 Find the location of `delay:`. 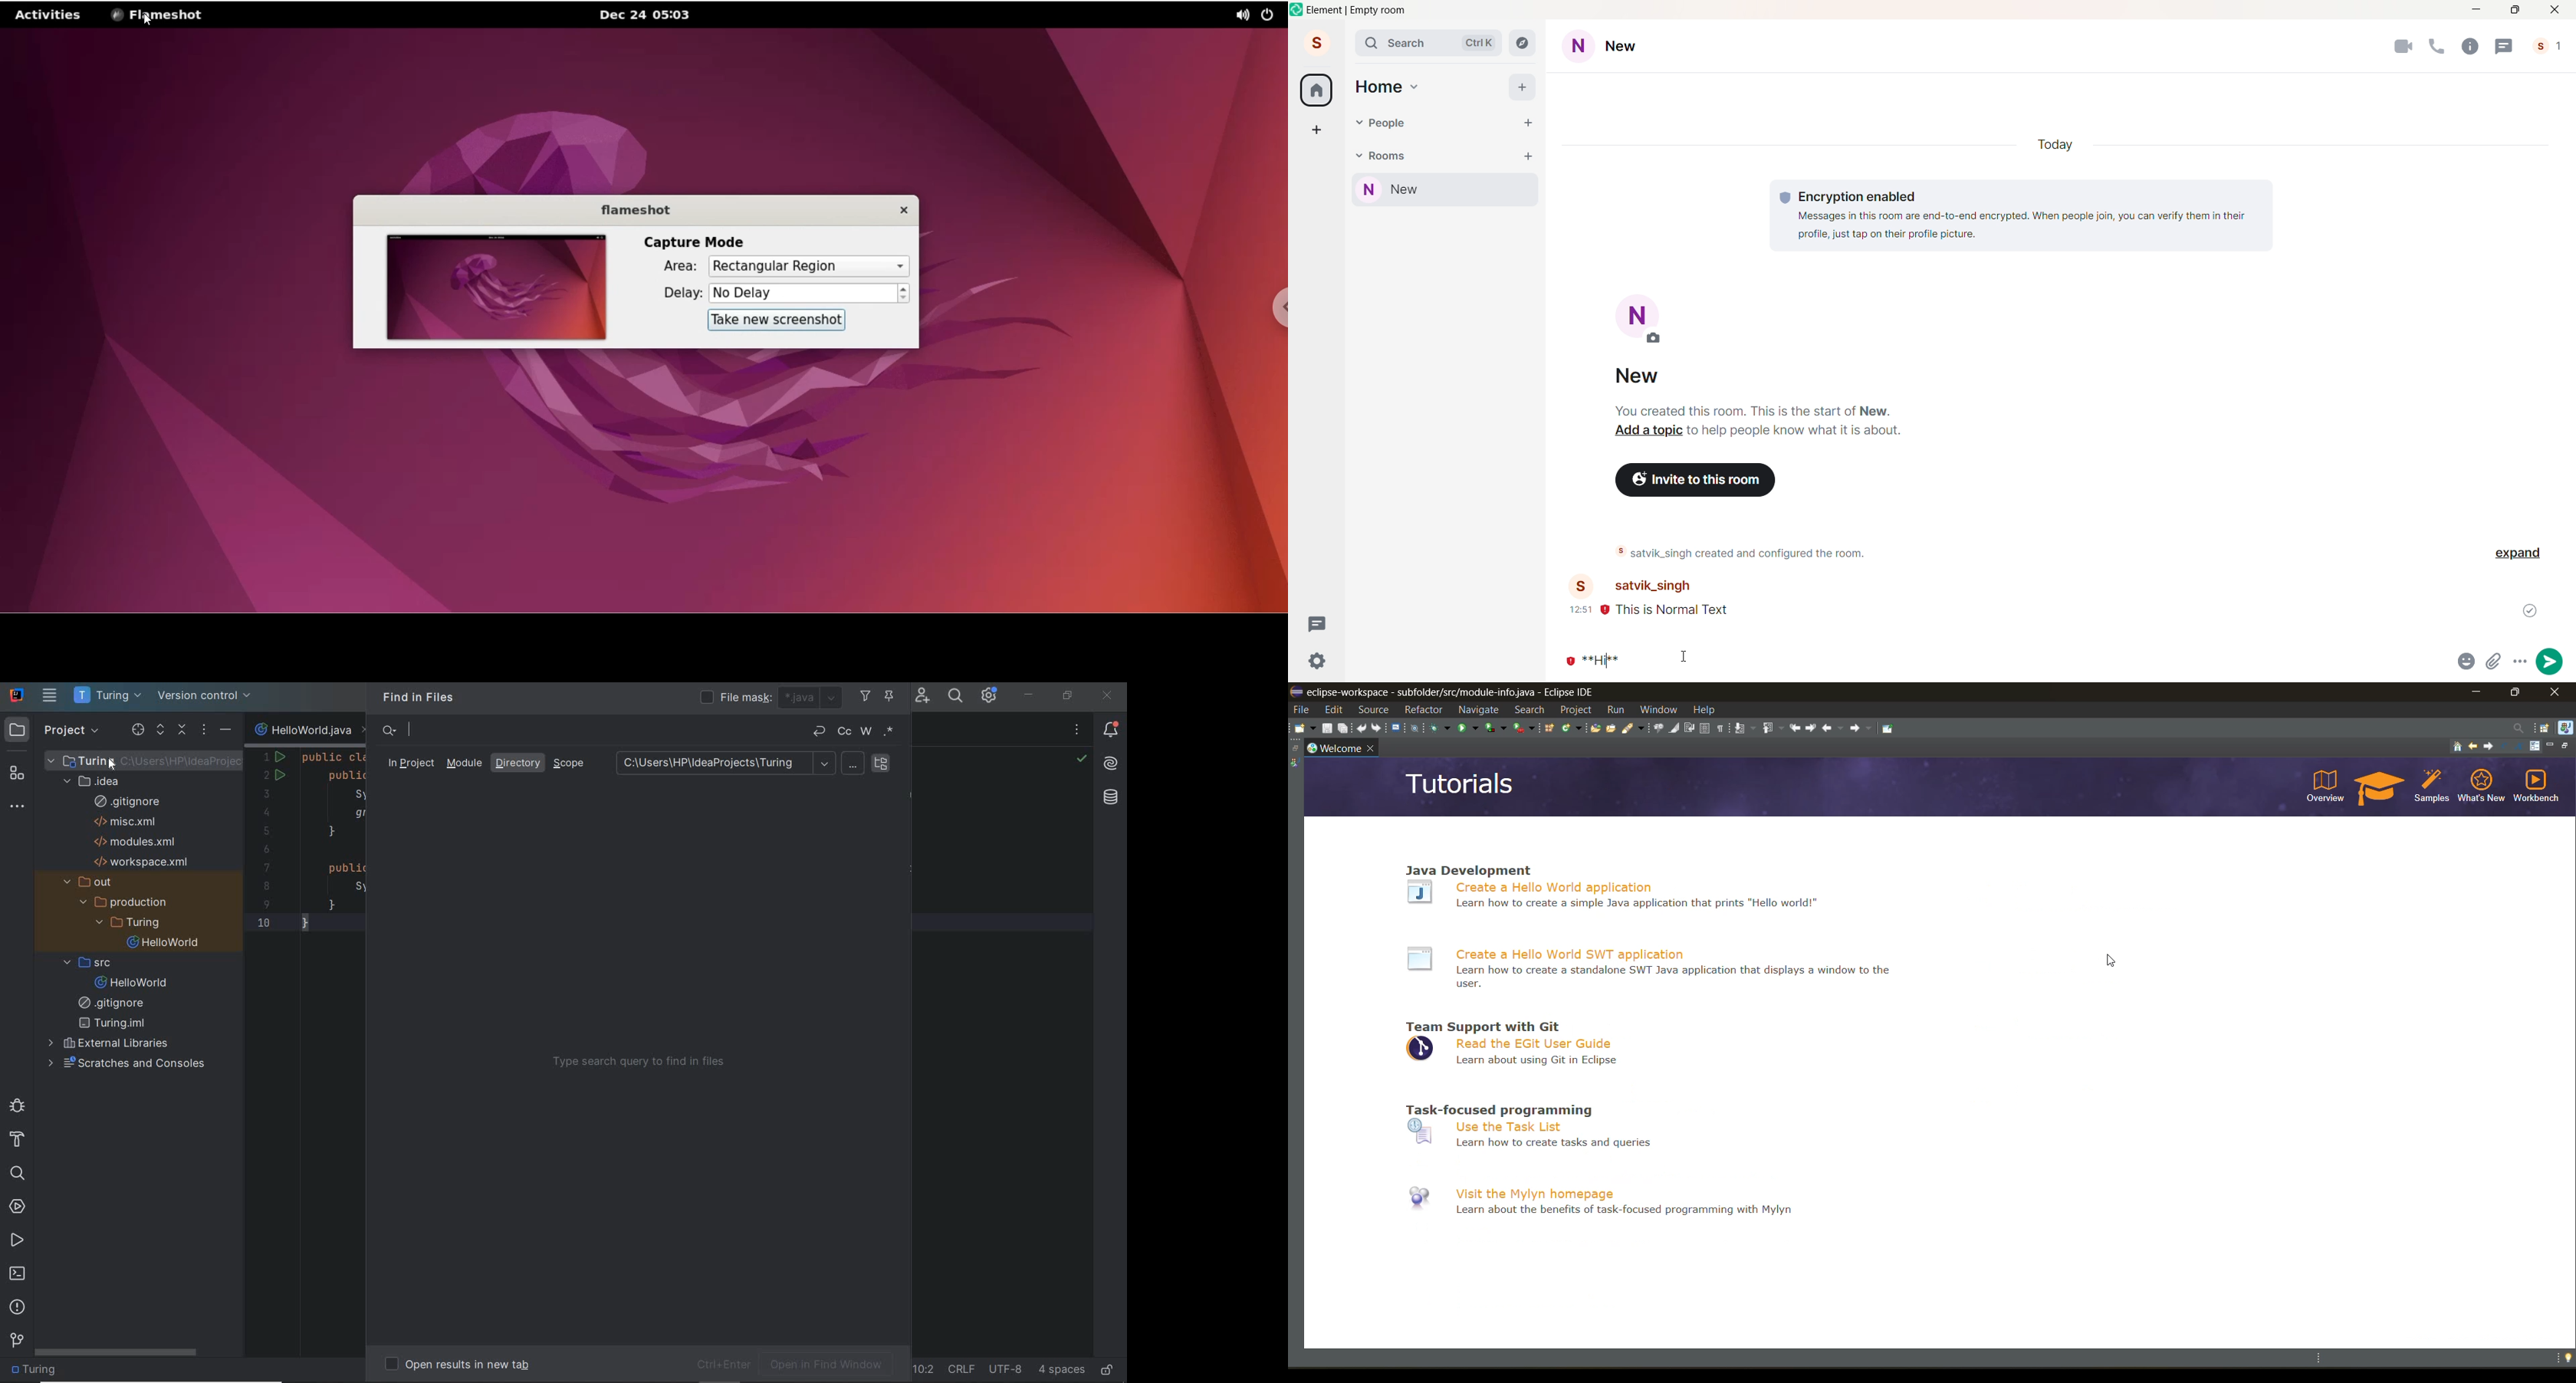

delay: is located at coordinates (677, 291).